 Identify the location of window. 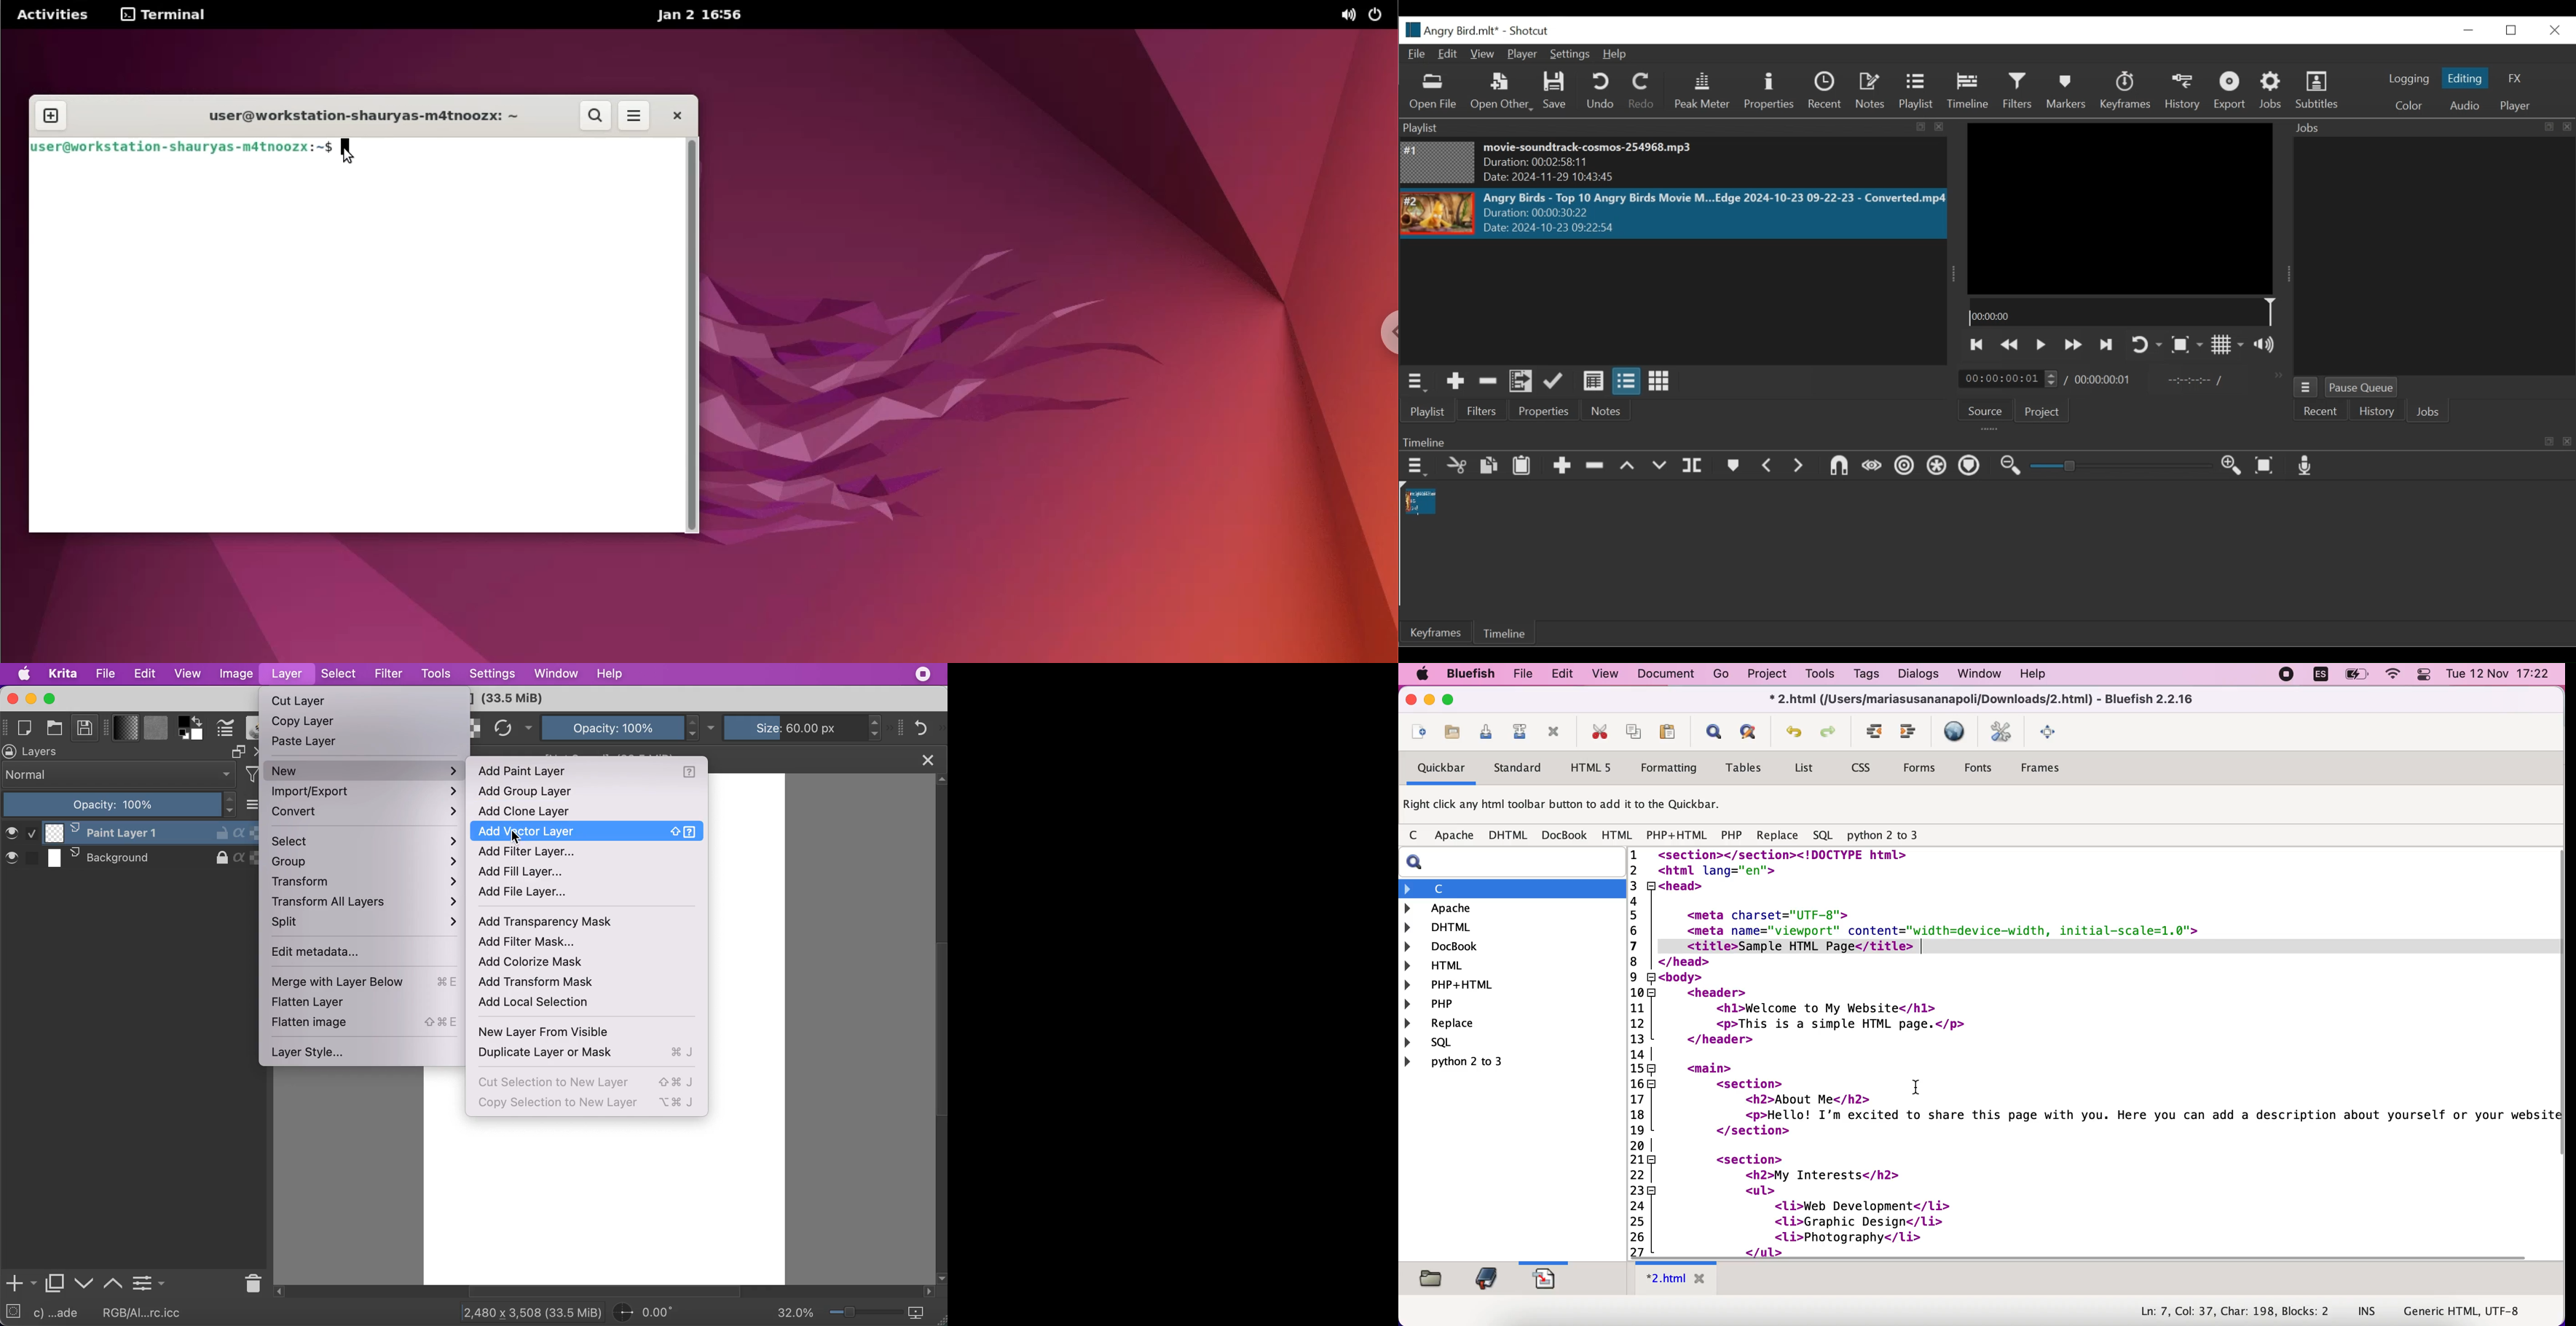
(555, 675).